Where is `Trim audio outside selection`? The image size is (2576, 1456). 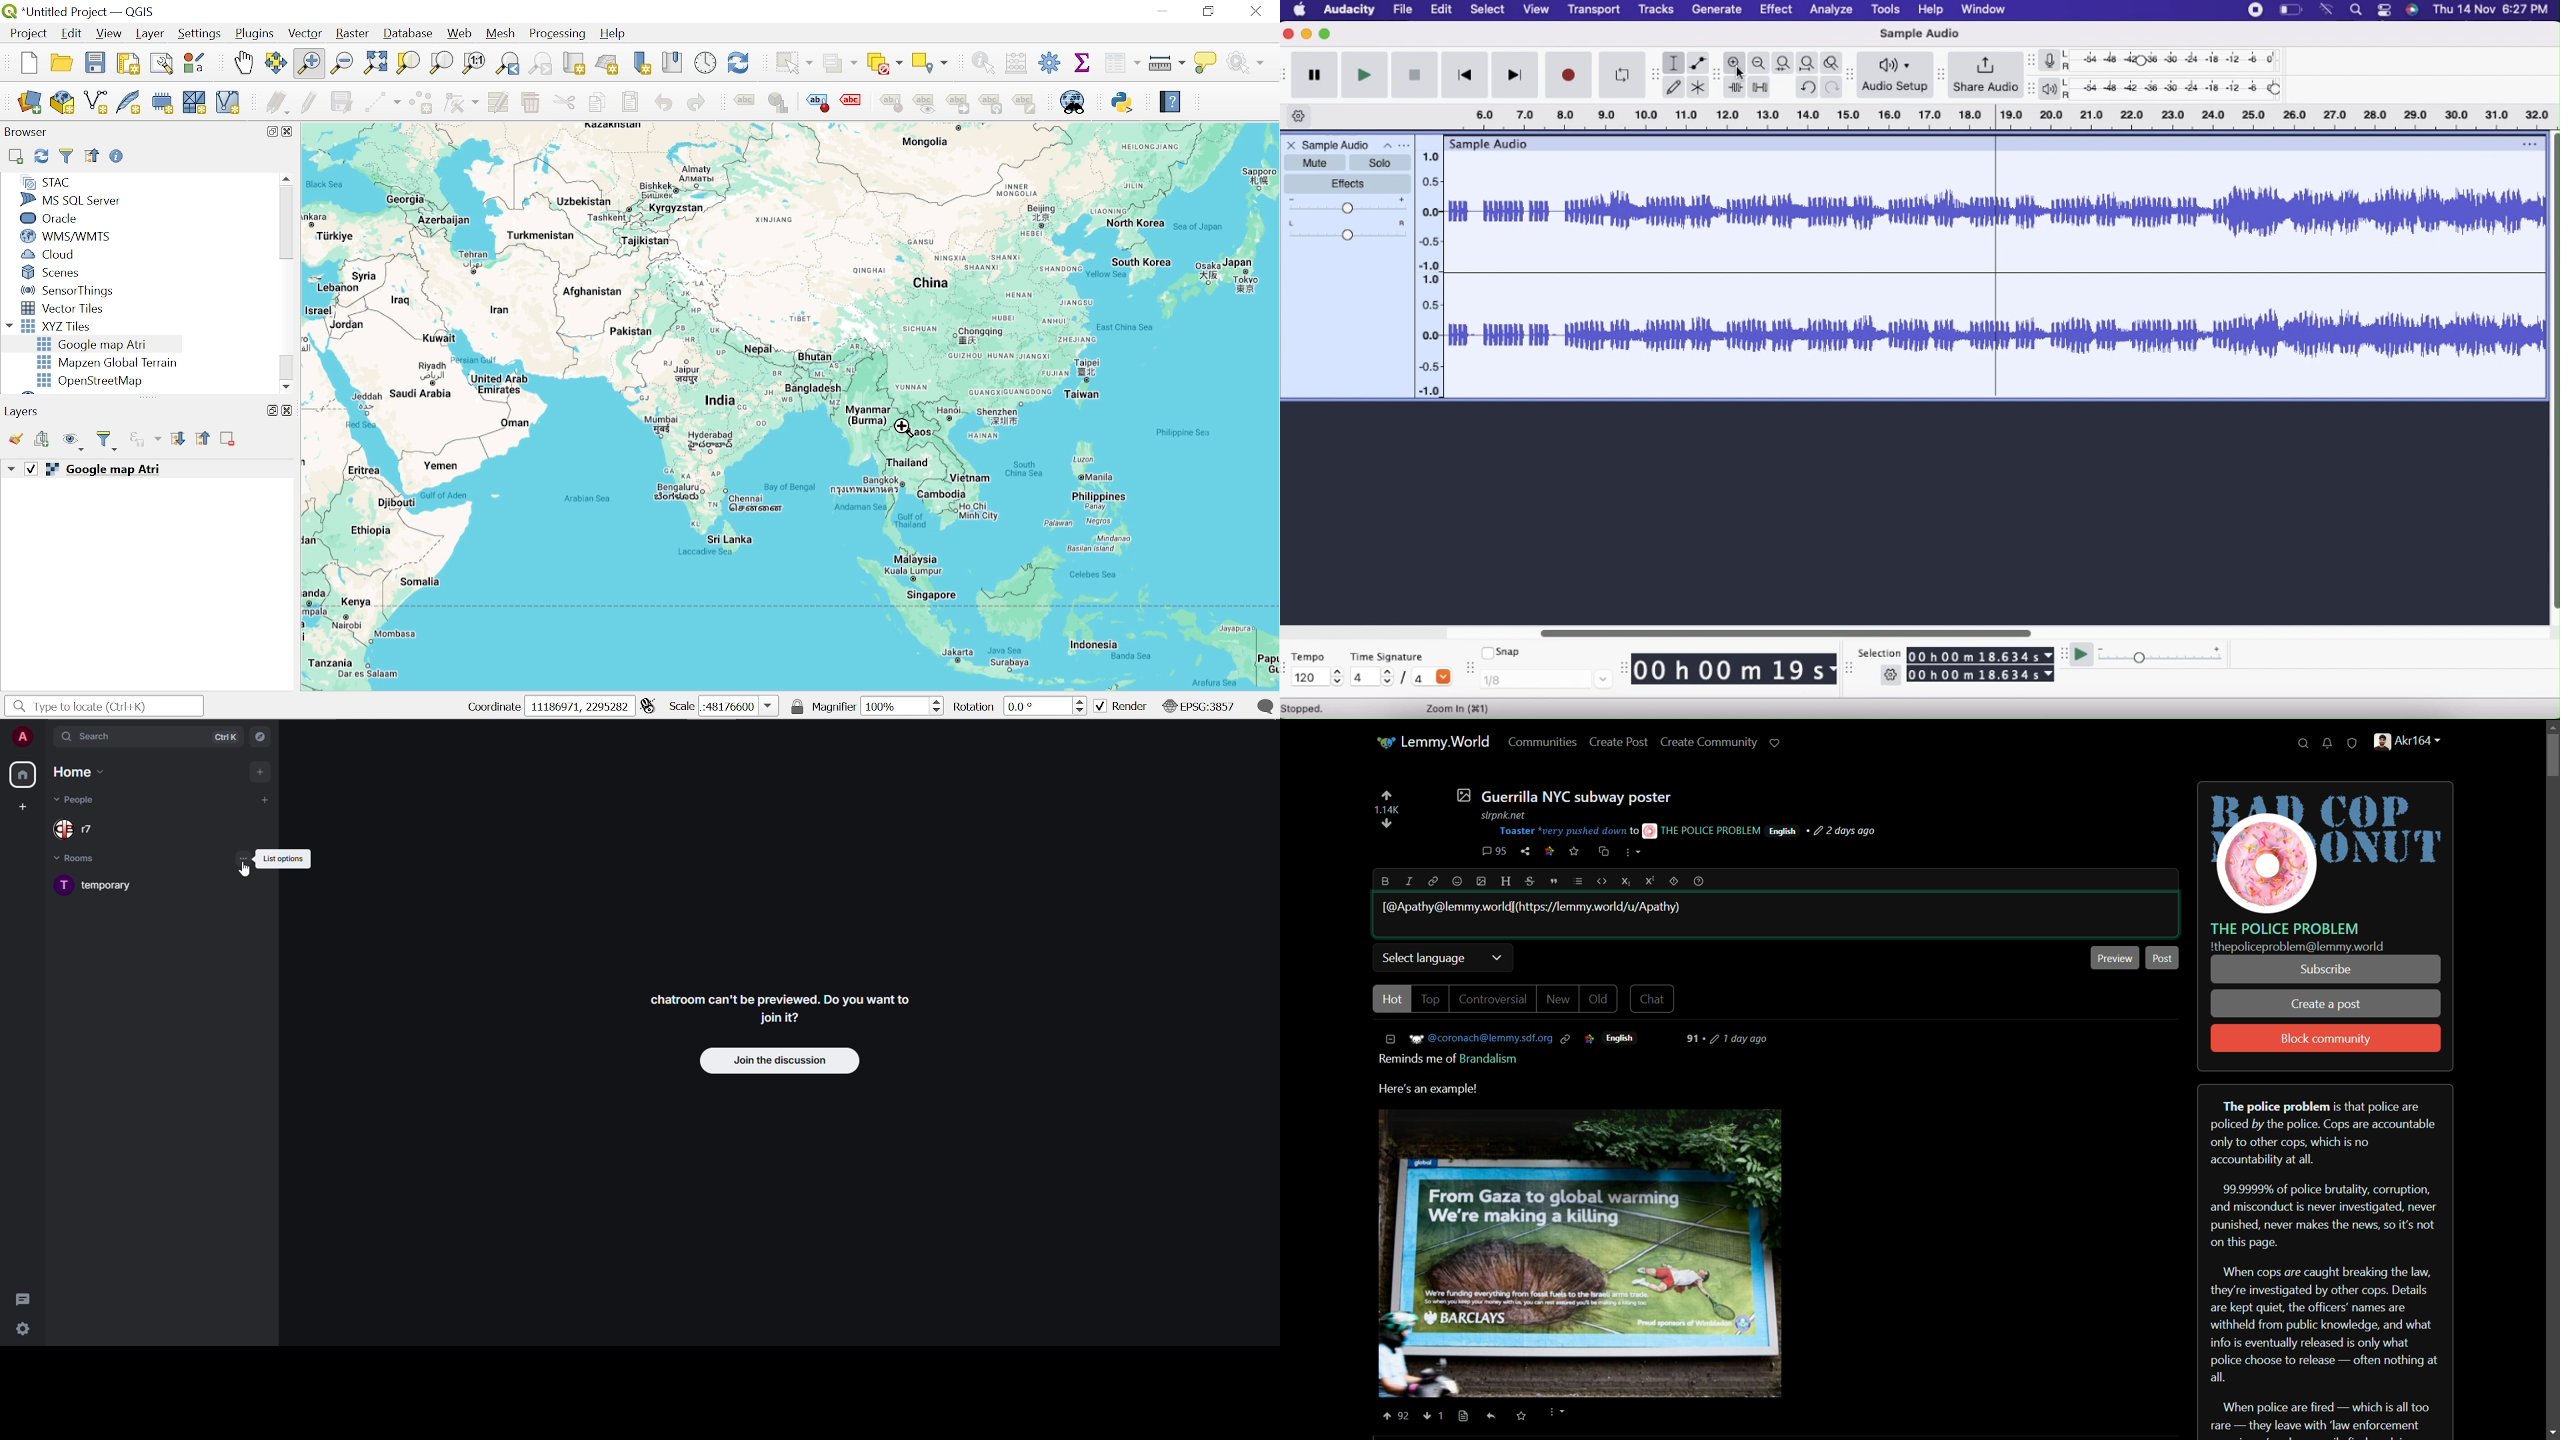 Trim audio outside selection is located at coordinates (1736, 85).